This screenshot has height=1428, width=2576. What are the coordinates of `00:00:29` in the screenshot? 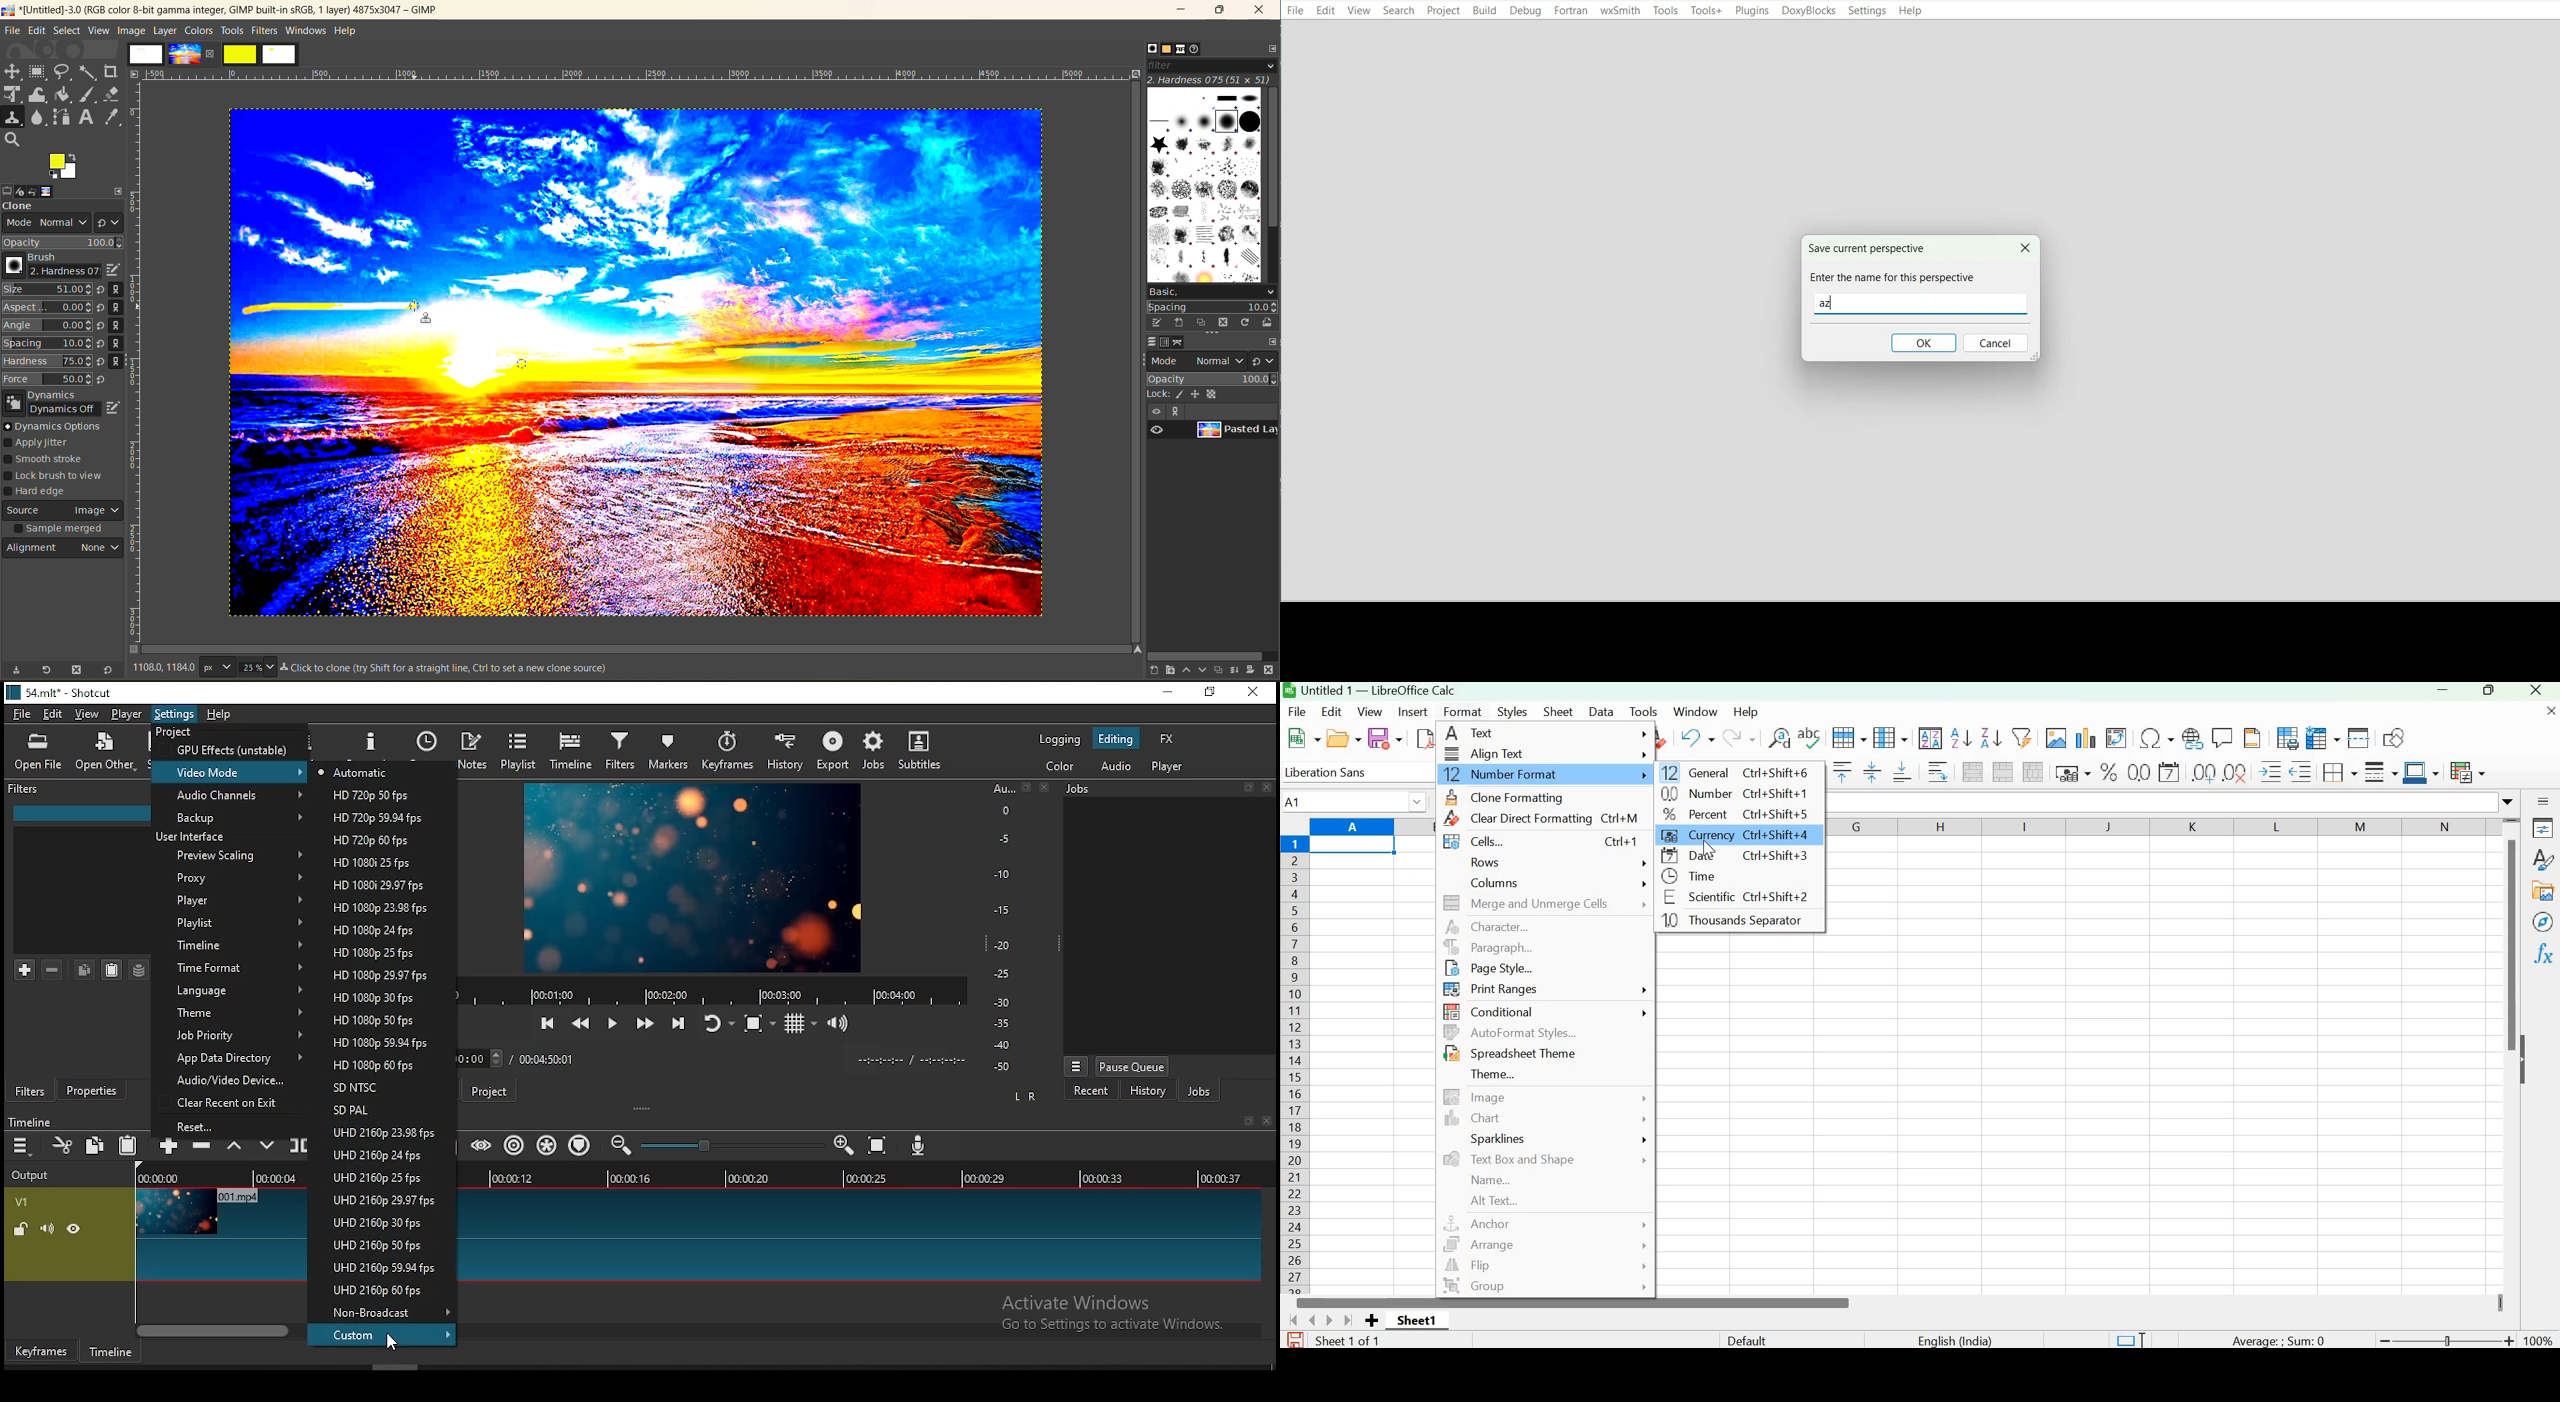 It's located at (987, 1178).